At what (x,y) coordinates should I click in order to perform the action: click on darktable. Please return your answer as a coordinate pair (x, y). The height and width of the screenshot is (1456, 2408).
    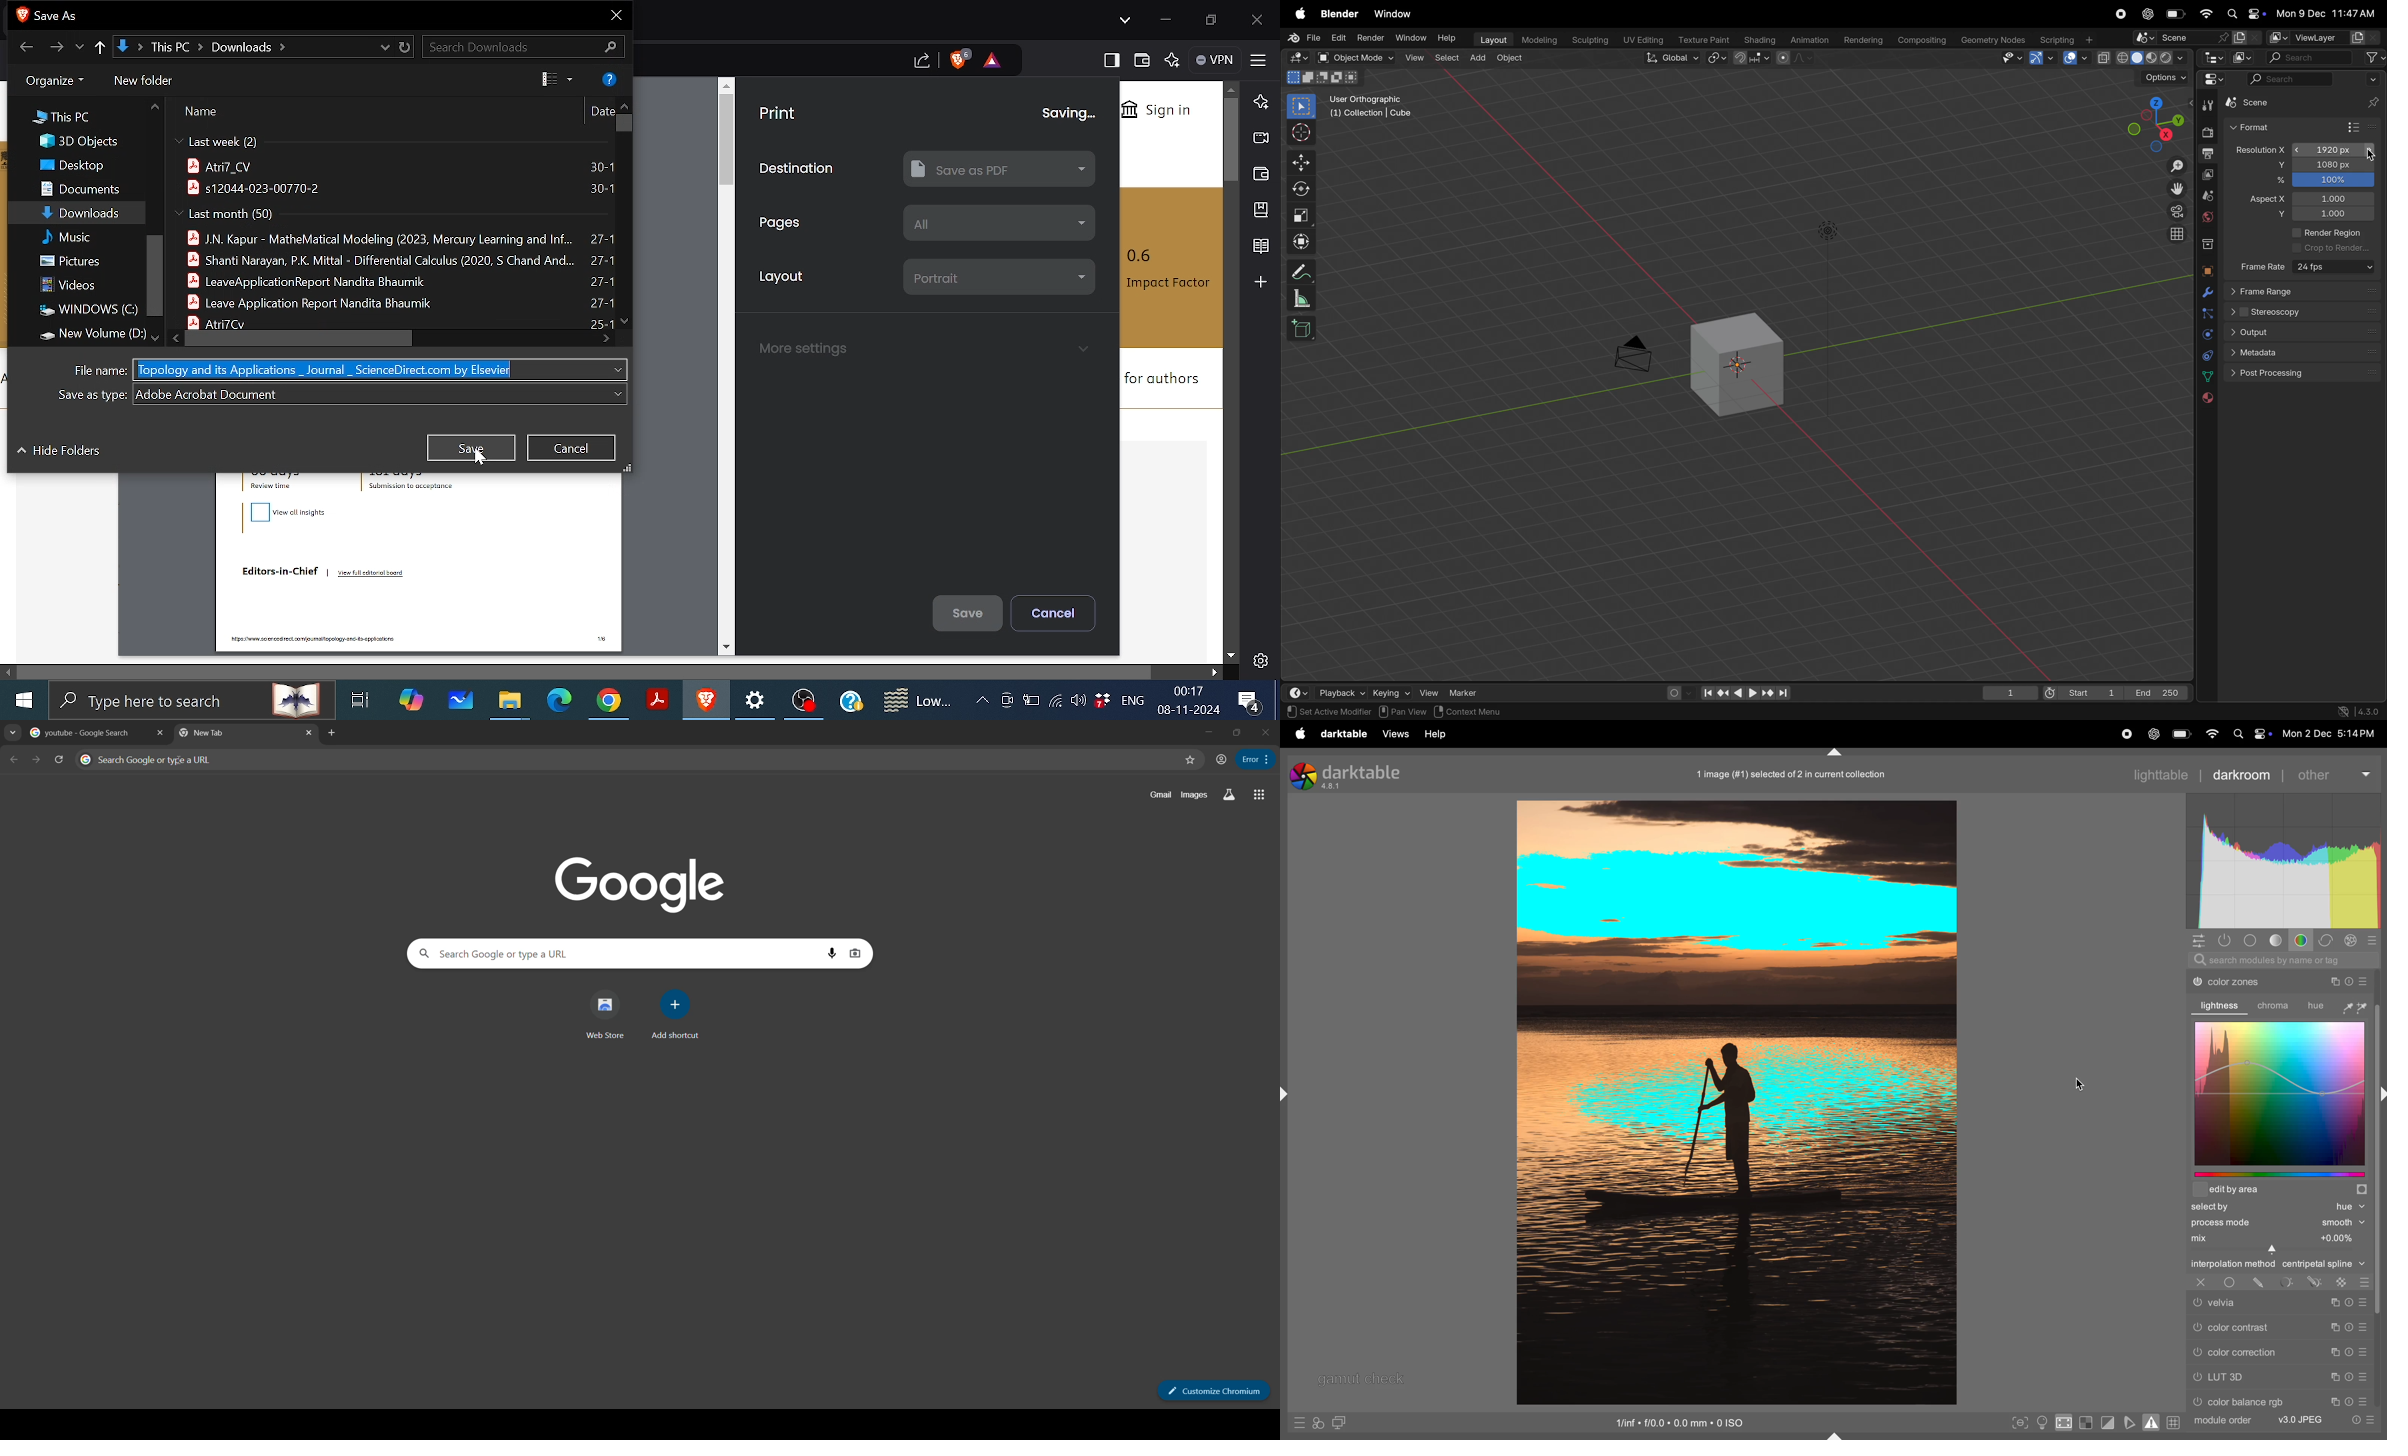
    Looking at the image, I should click on (1347, 736).